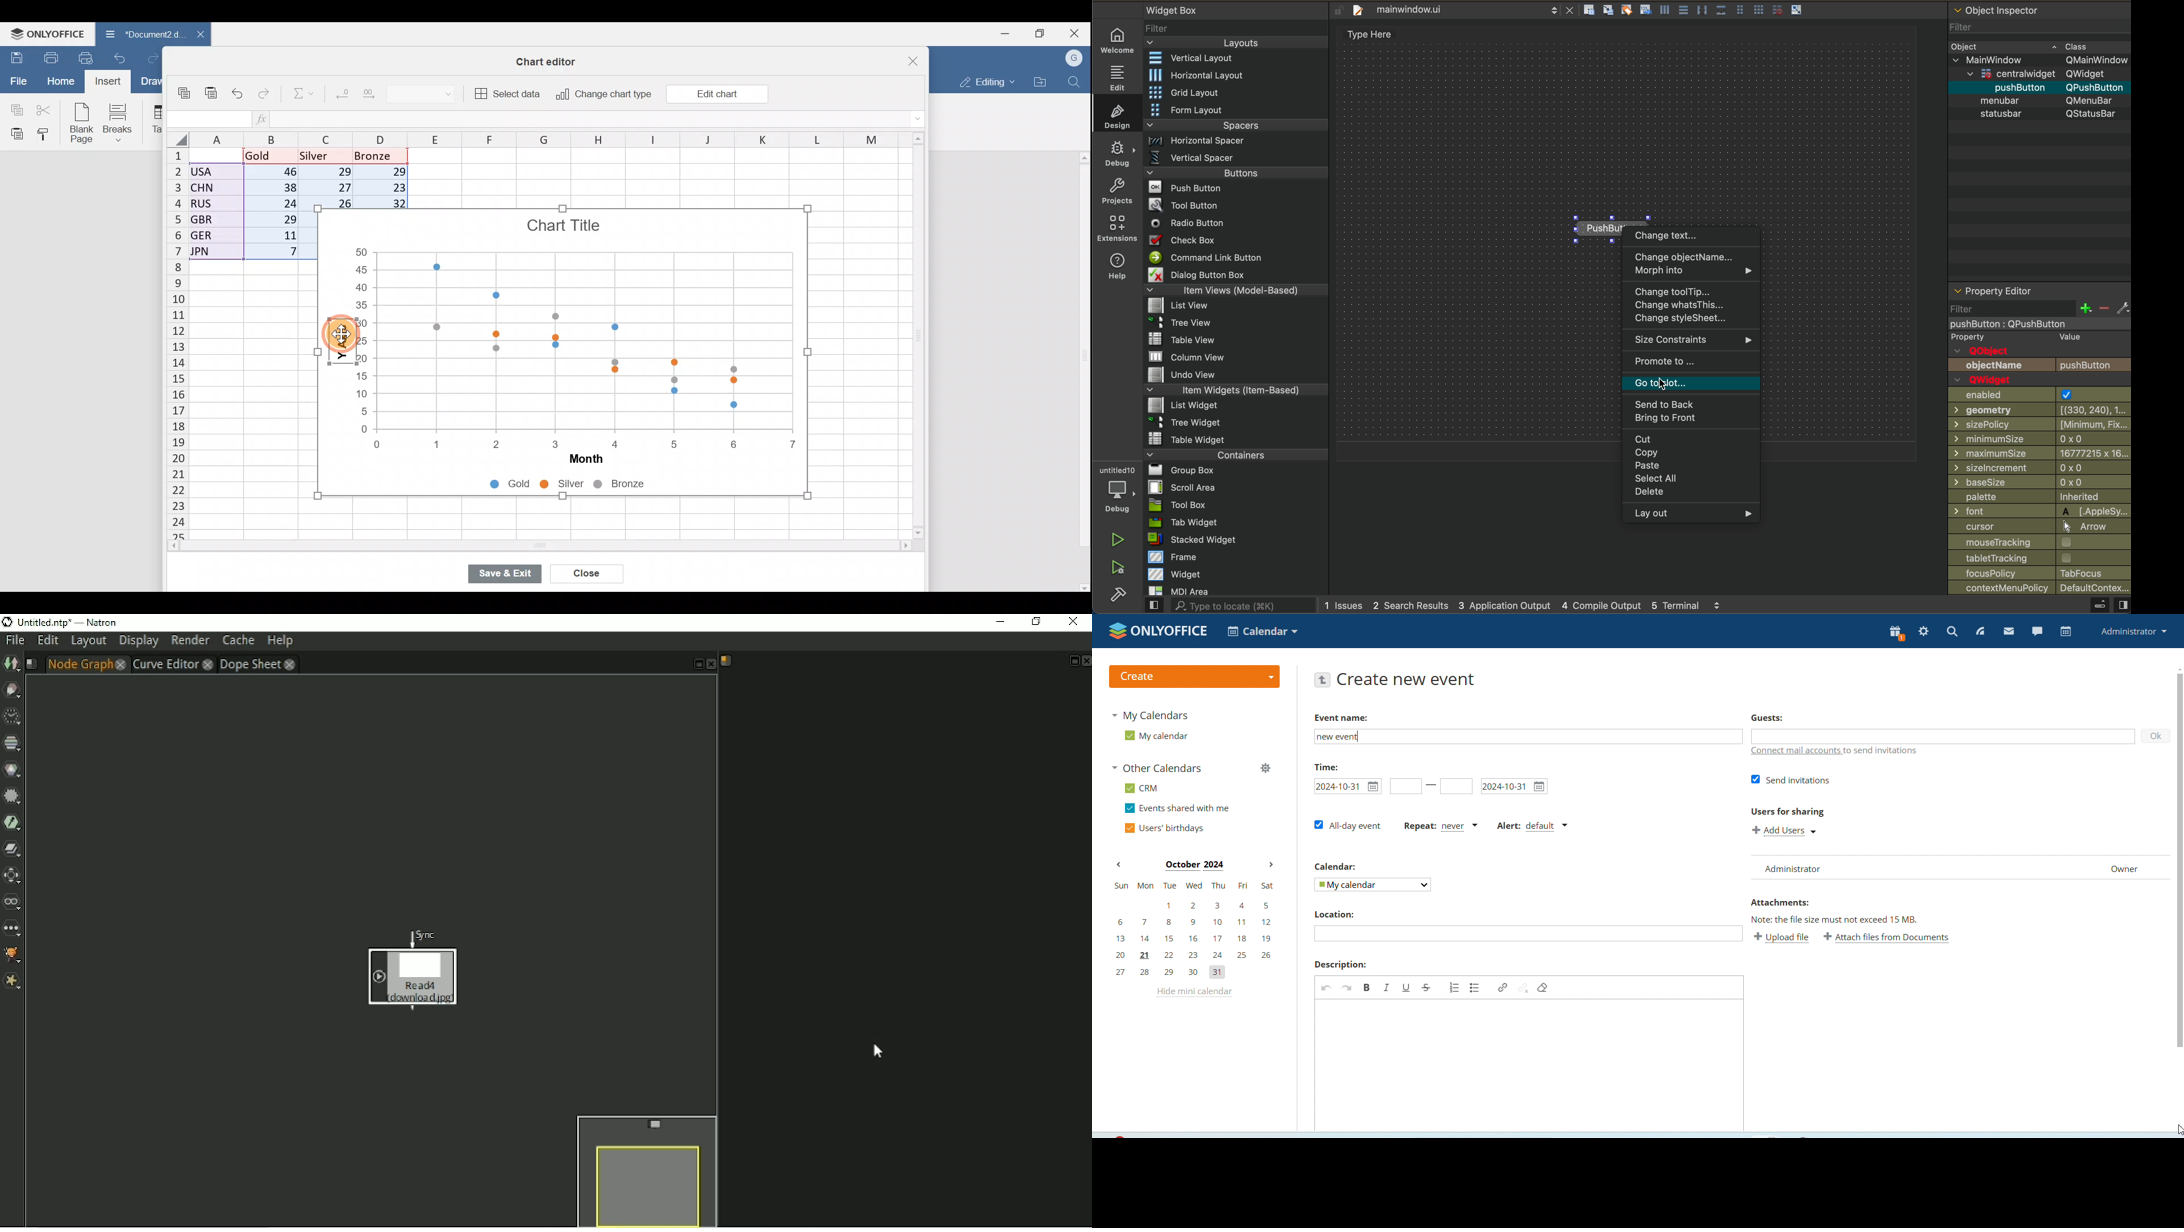  I want to click on Vertical spacer, so click(1233, 157).